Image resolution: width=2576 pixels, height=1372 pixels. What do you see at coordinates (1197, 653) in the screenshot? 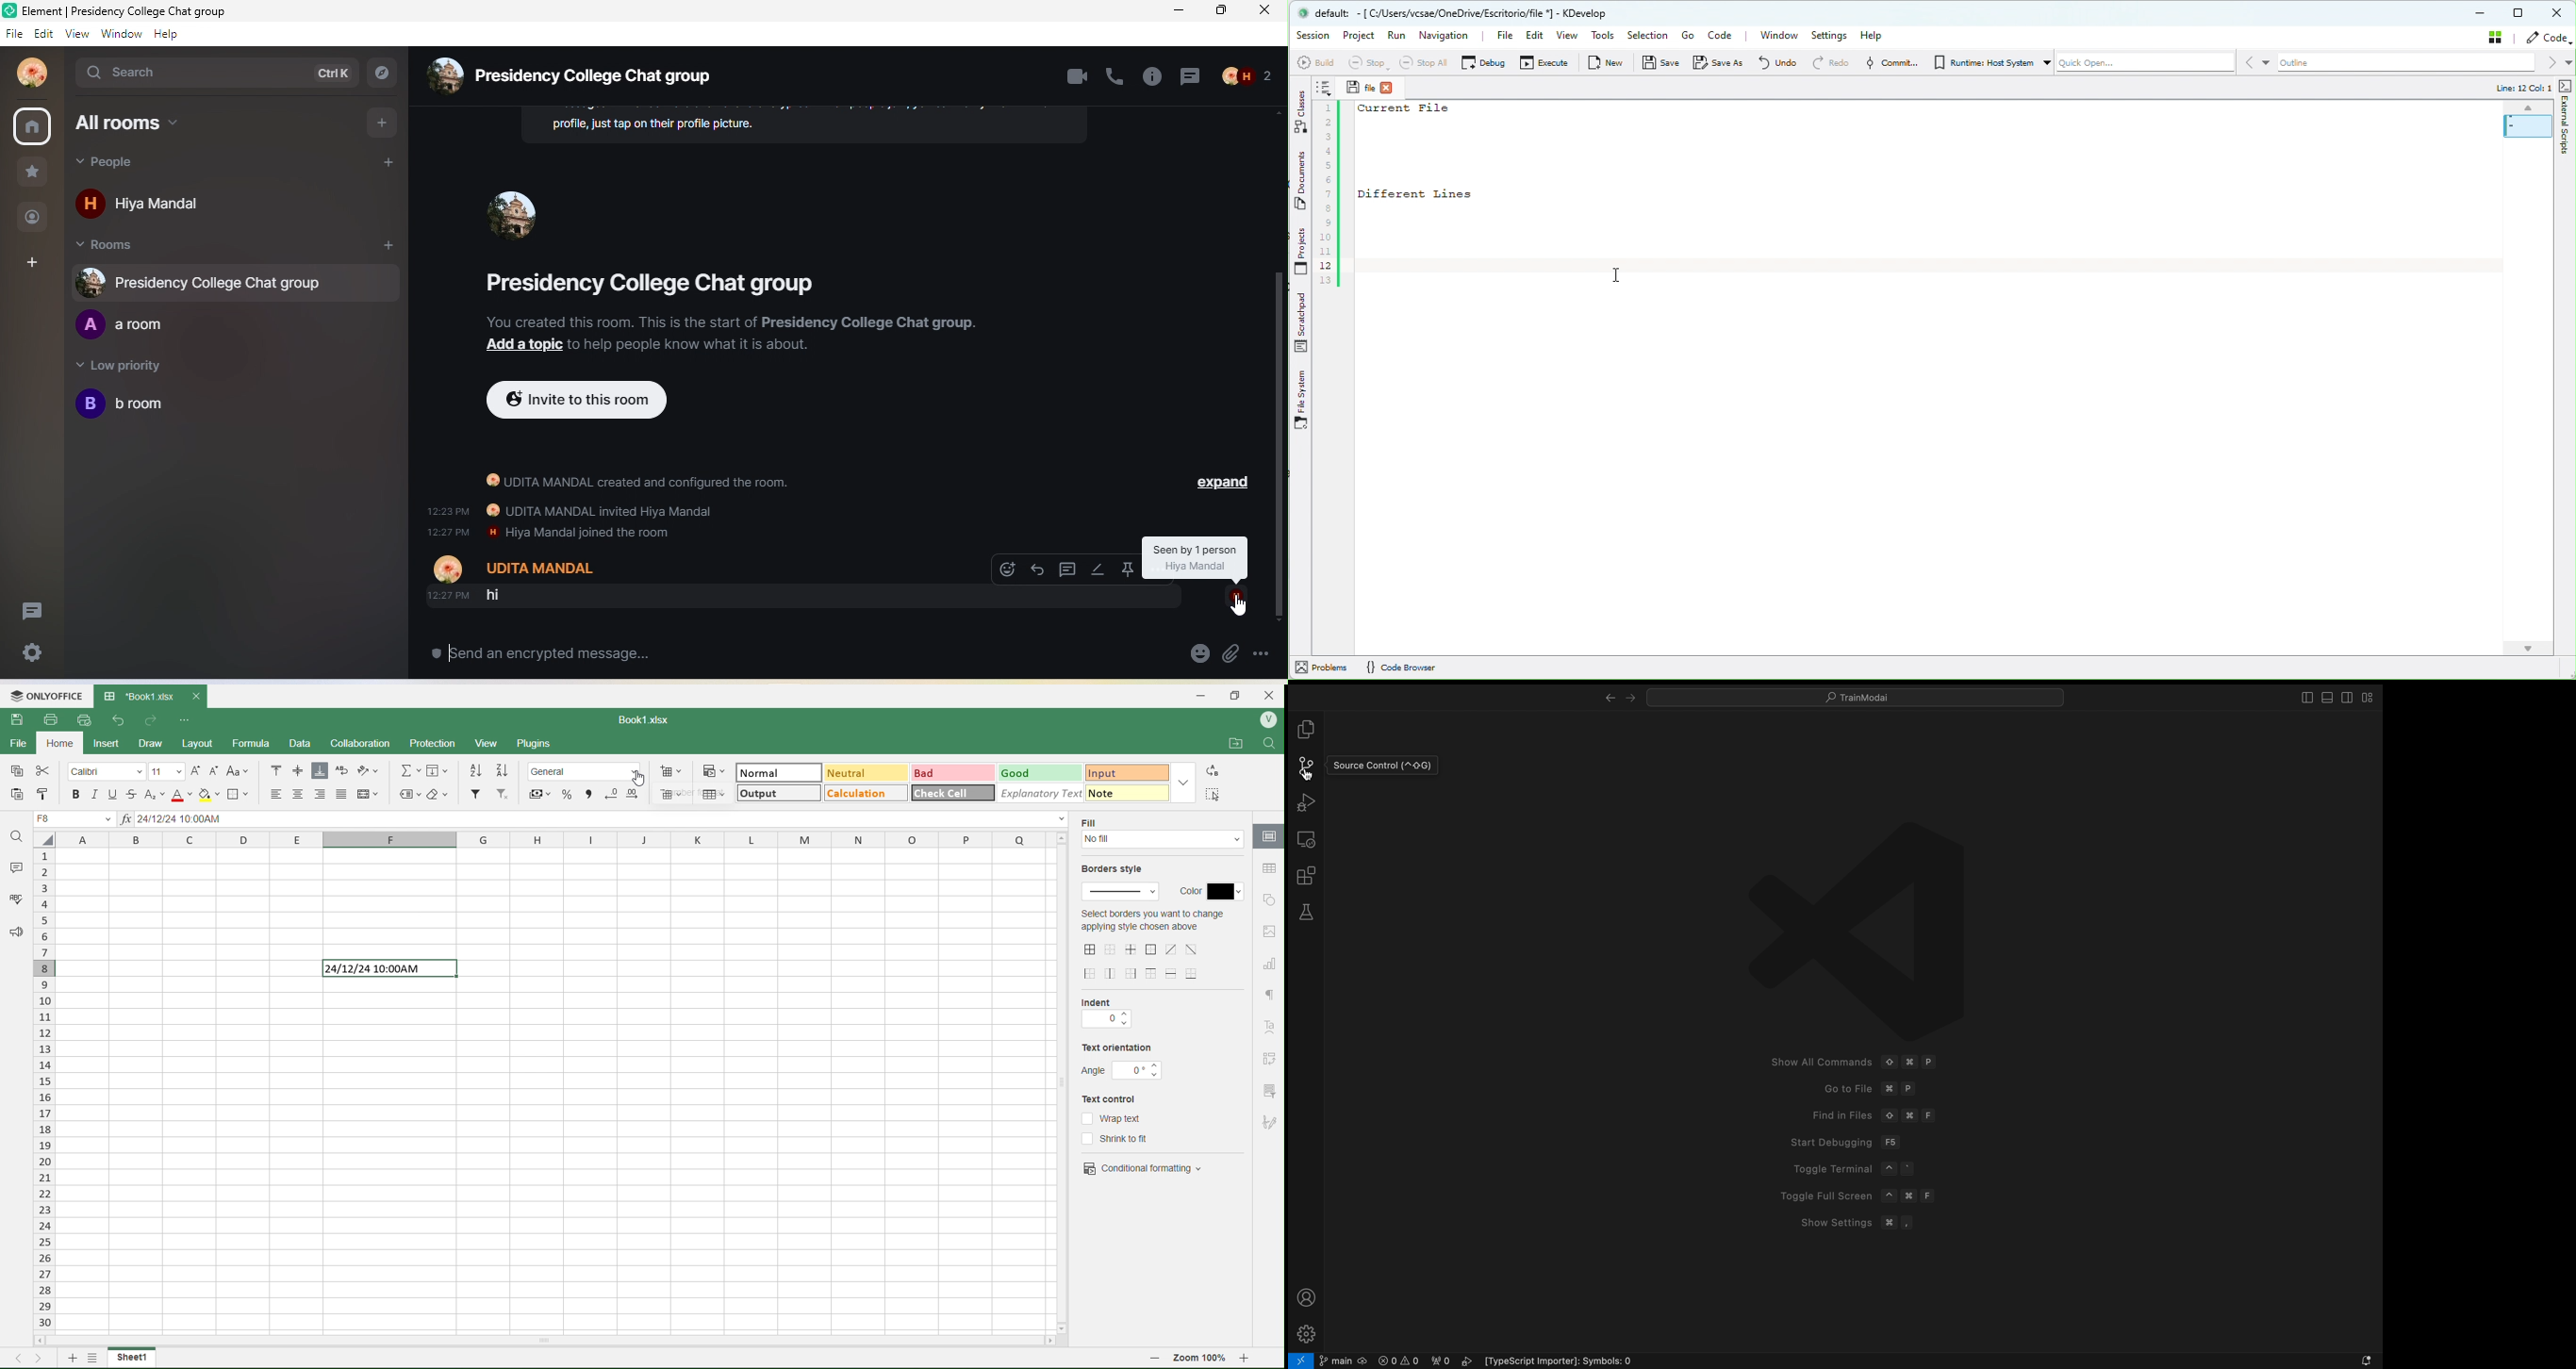
I see `emoji` at bounding box center [1197, 653].